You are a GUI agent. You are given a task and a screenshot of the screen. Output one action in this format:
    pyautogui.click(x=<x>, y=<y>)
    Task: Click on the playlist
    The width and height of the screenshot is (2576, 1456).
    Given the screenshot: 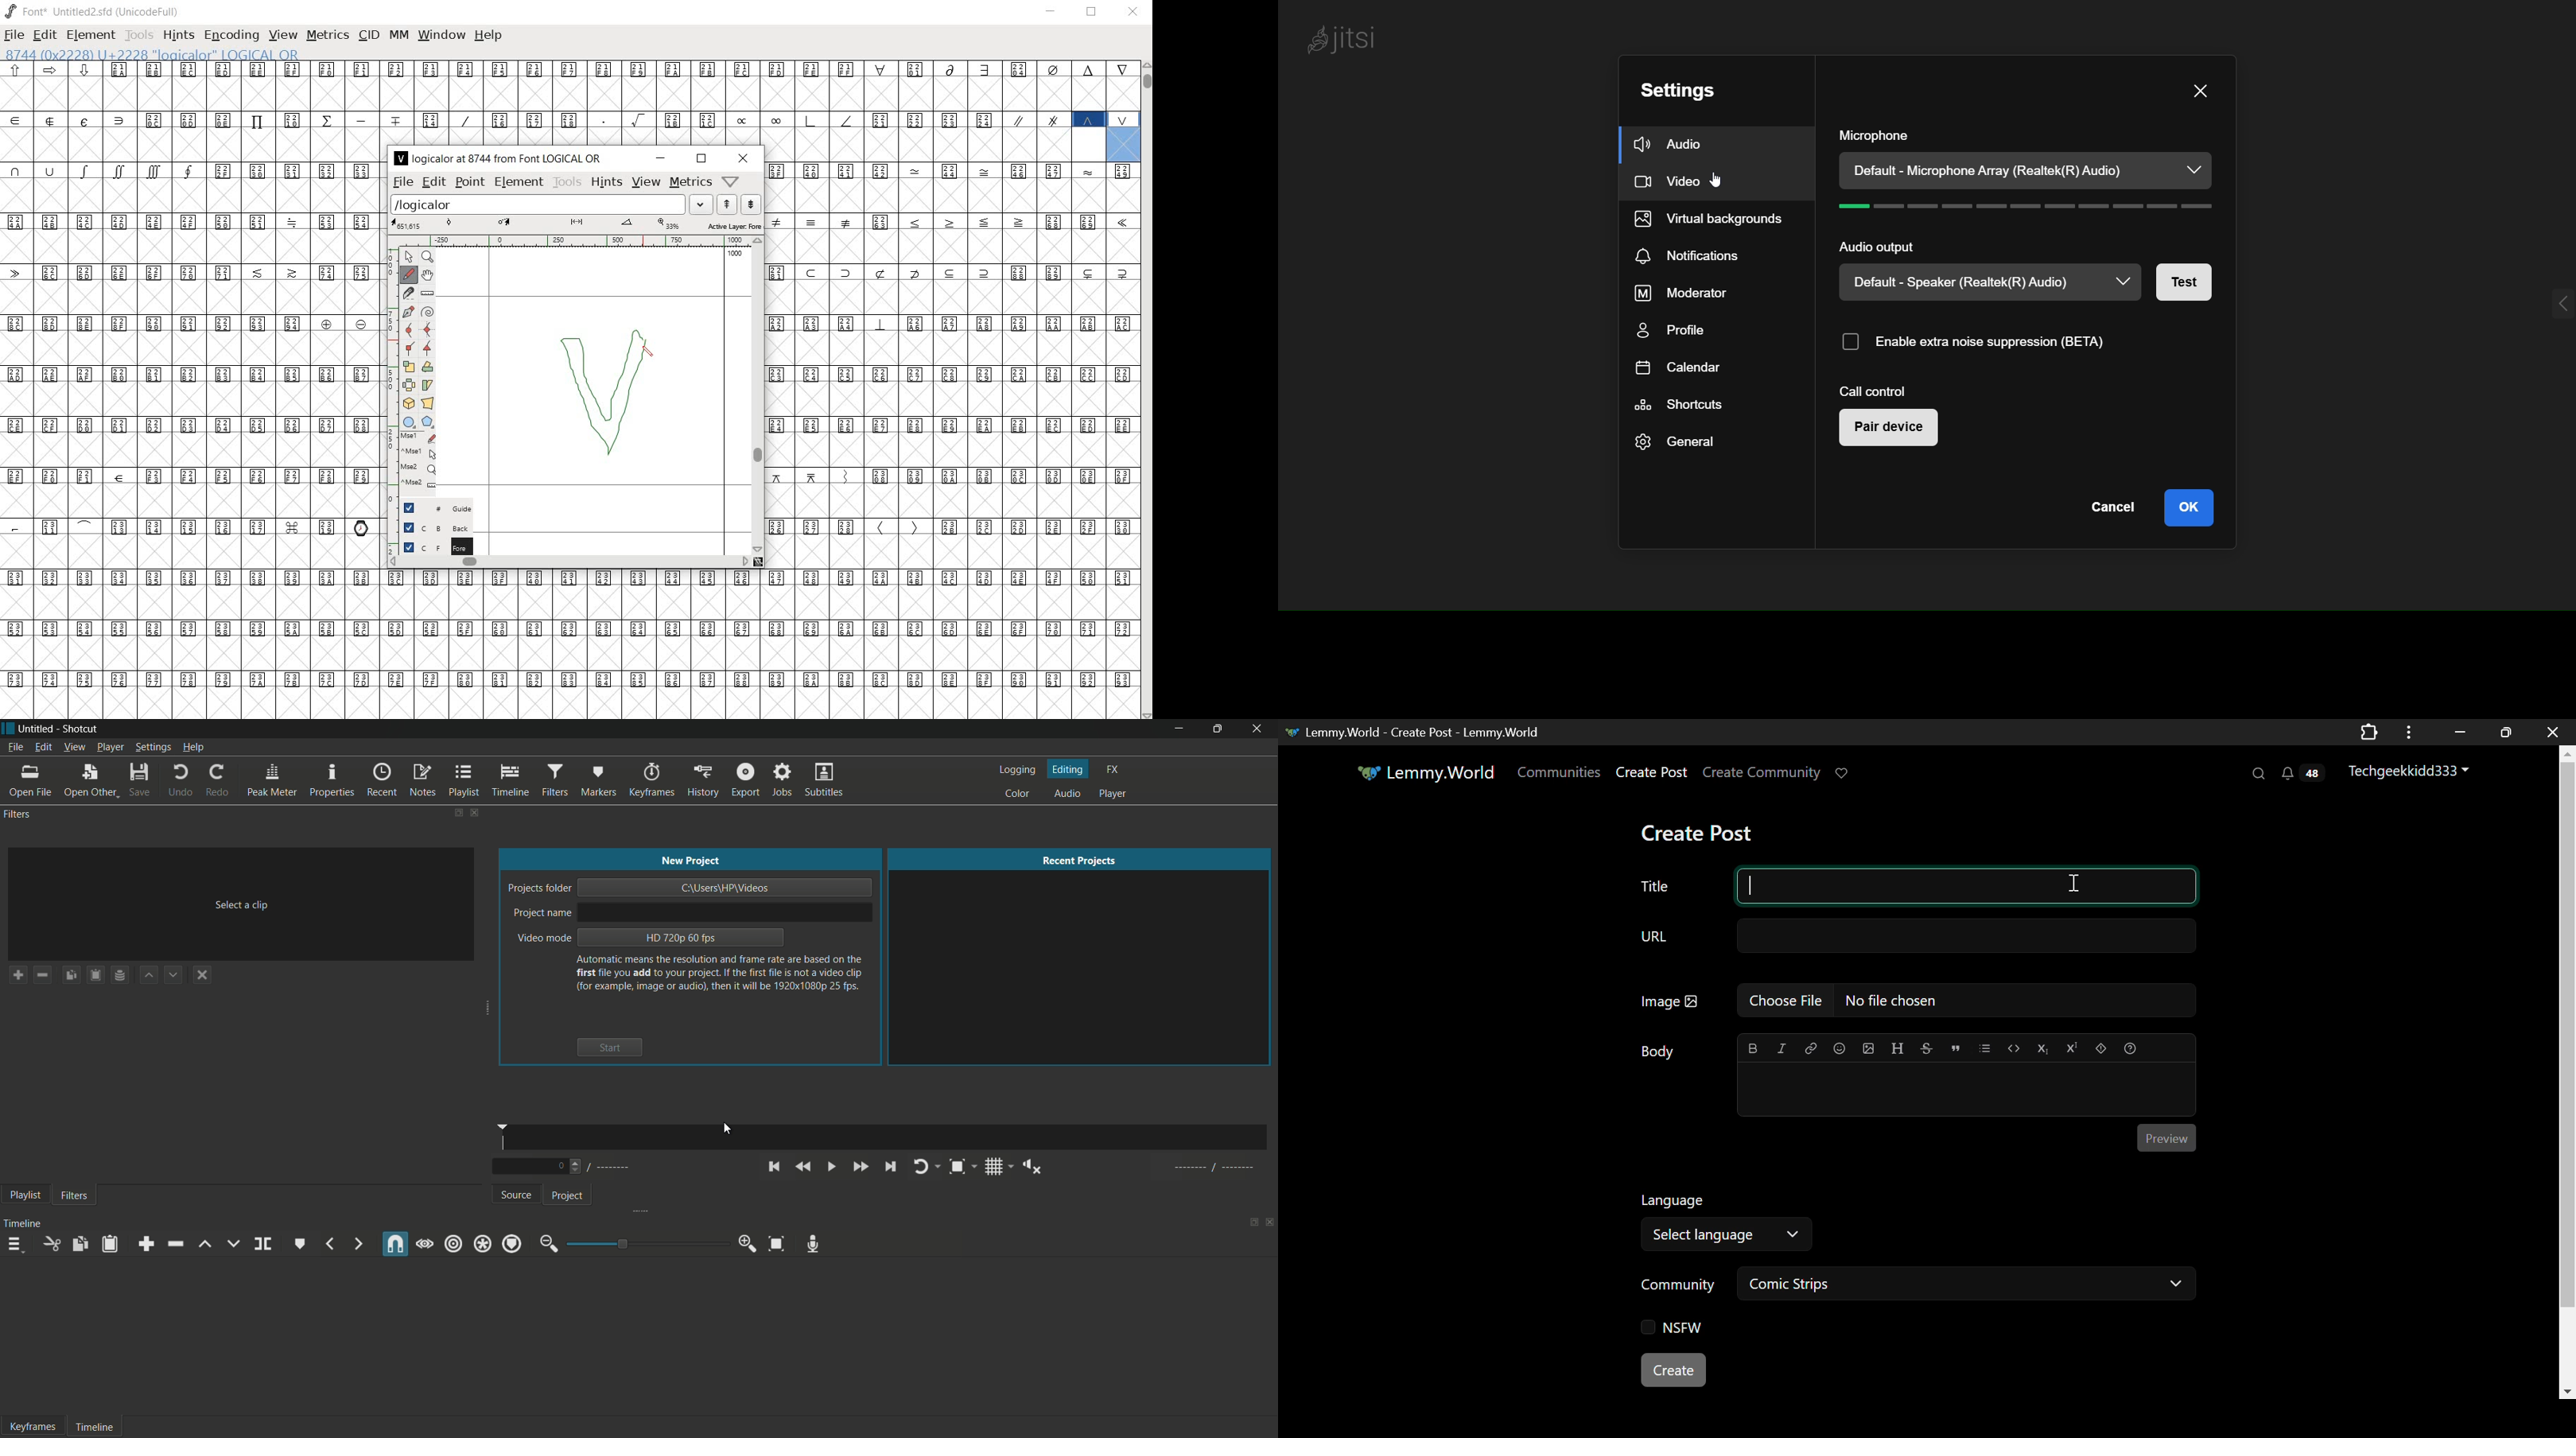 What is the action you would take?
    pyautogui.click(x=23, y=1196)
    